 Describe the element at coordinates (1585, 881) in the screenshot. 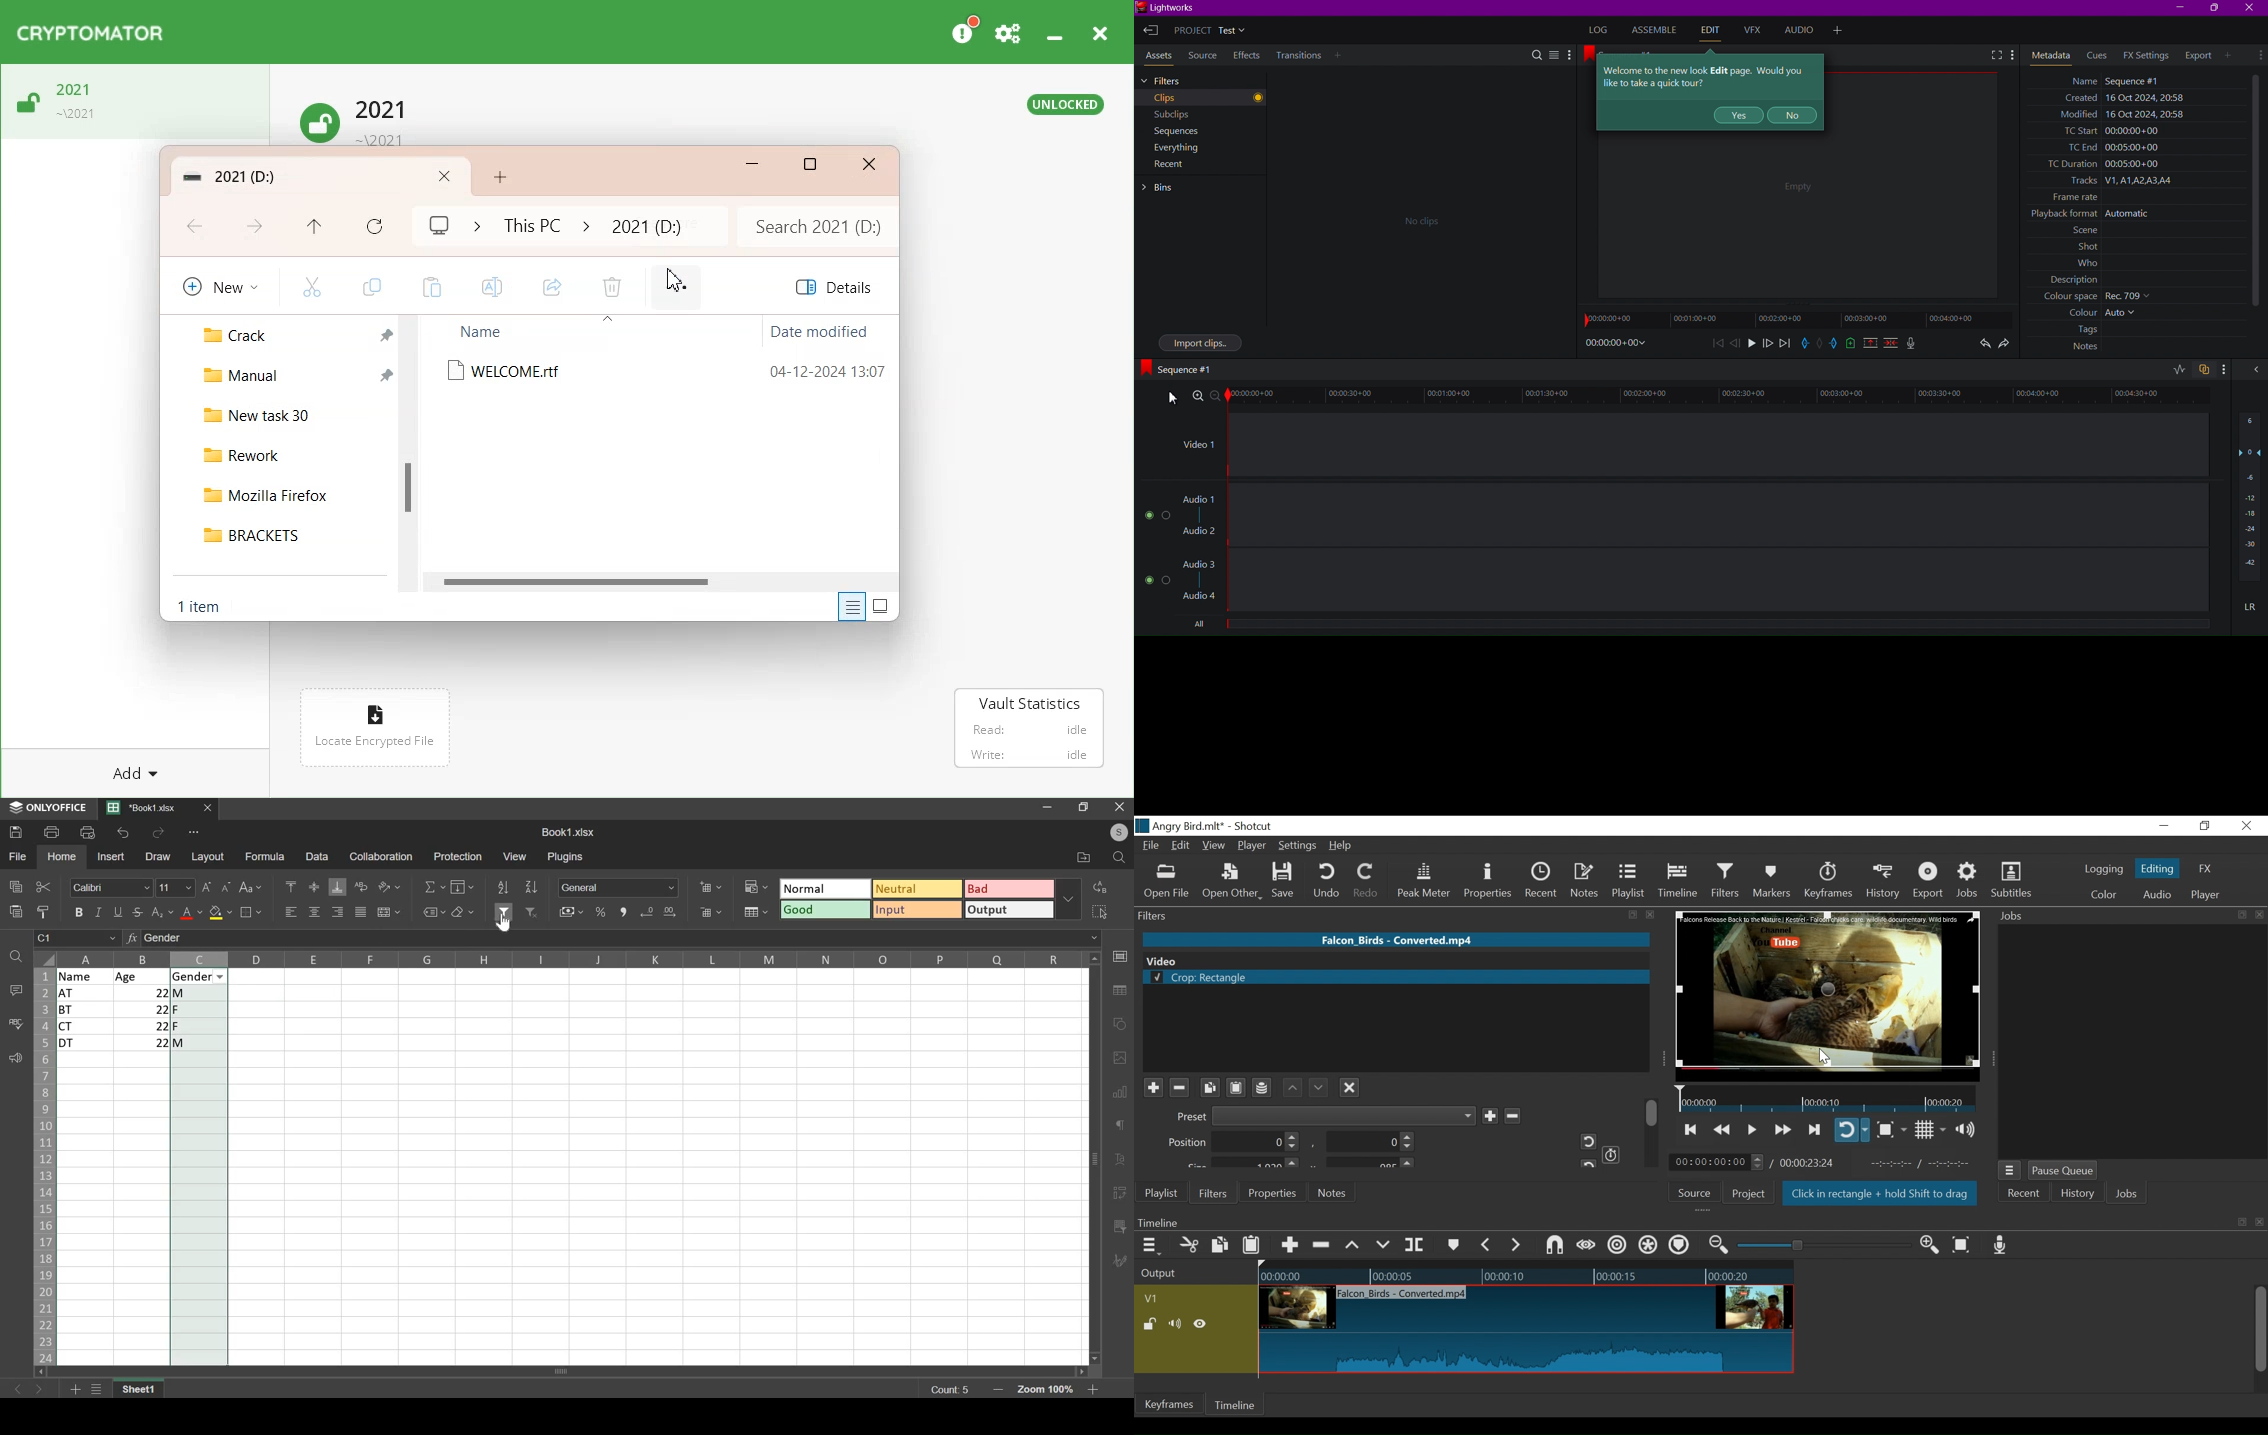

I see `Notes` at that location.